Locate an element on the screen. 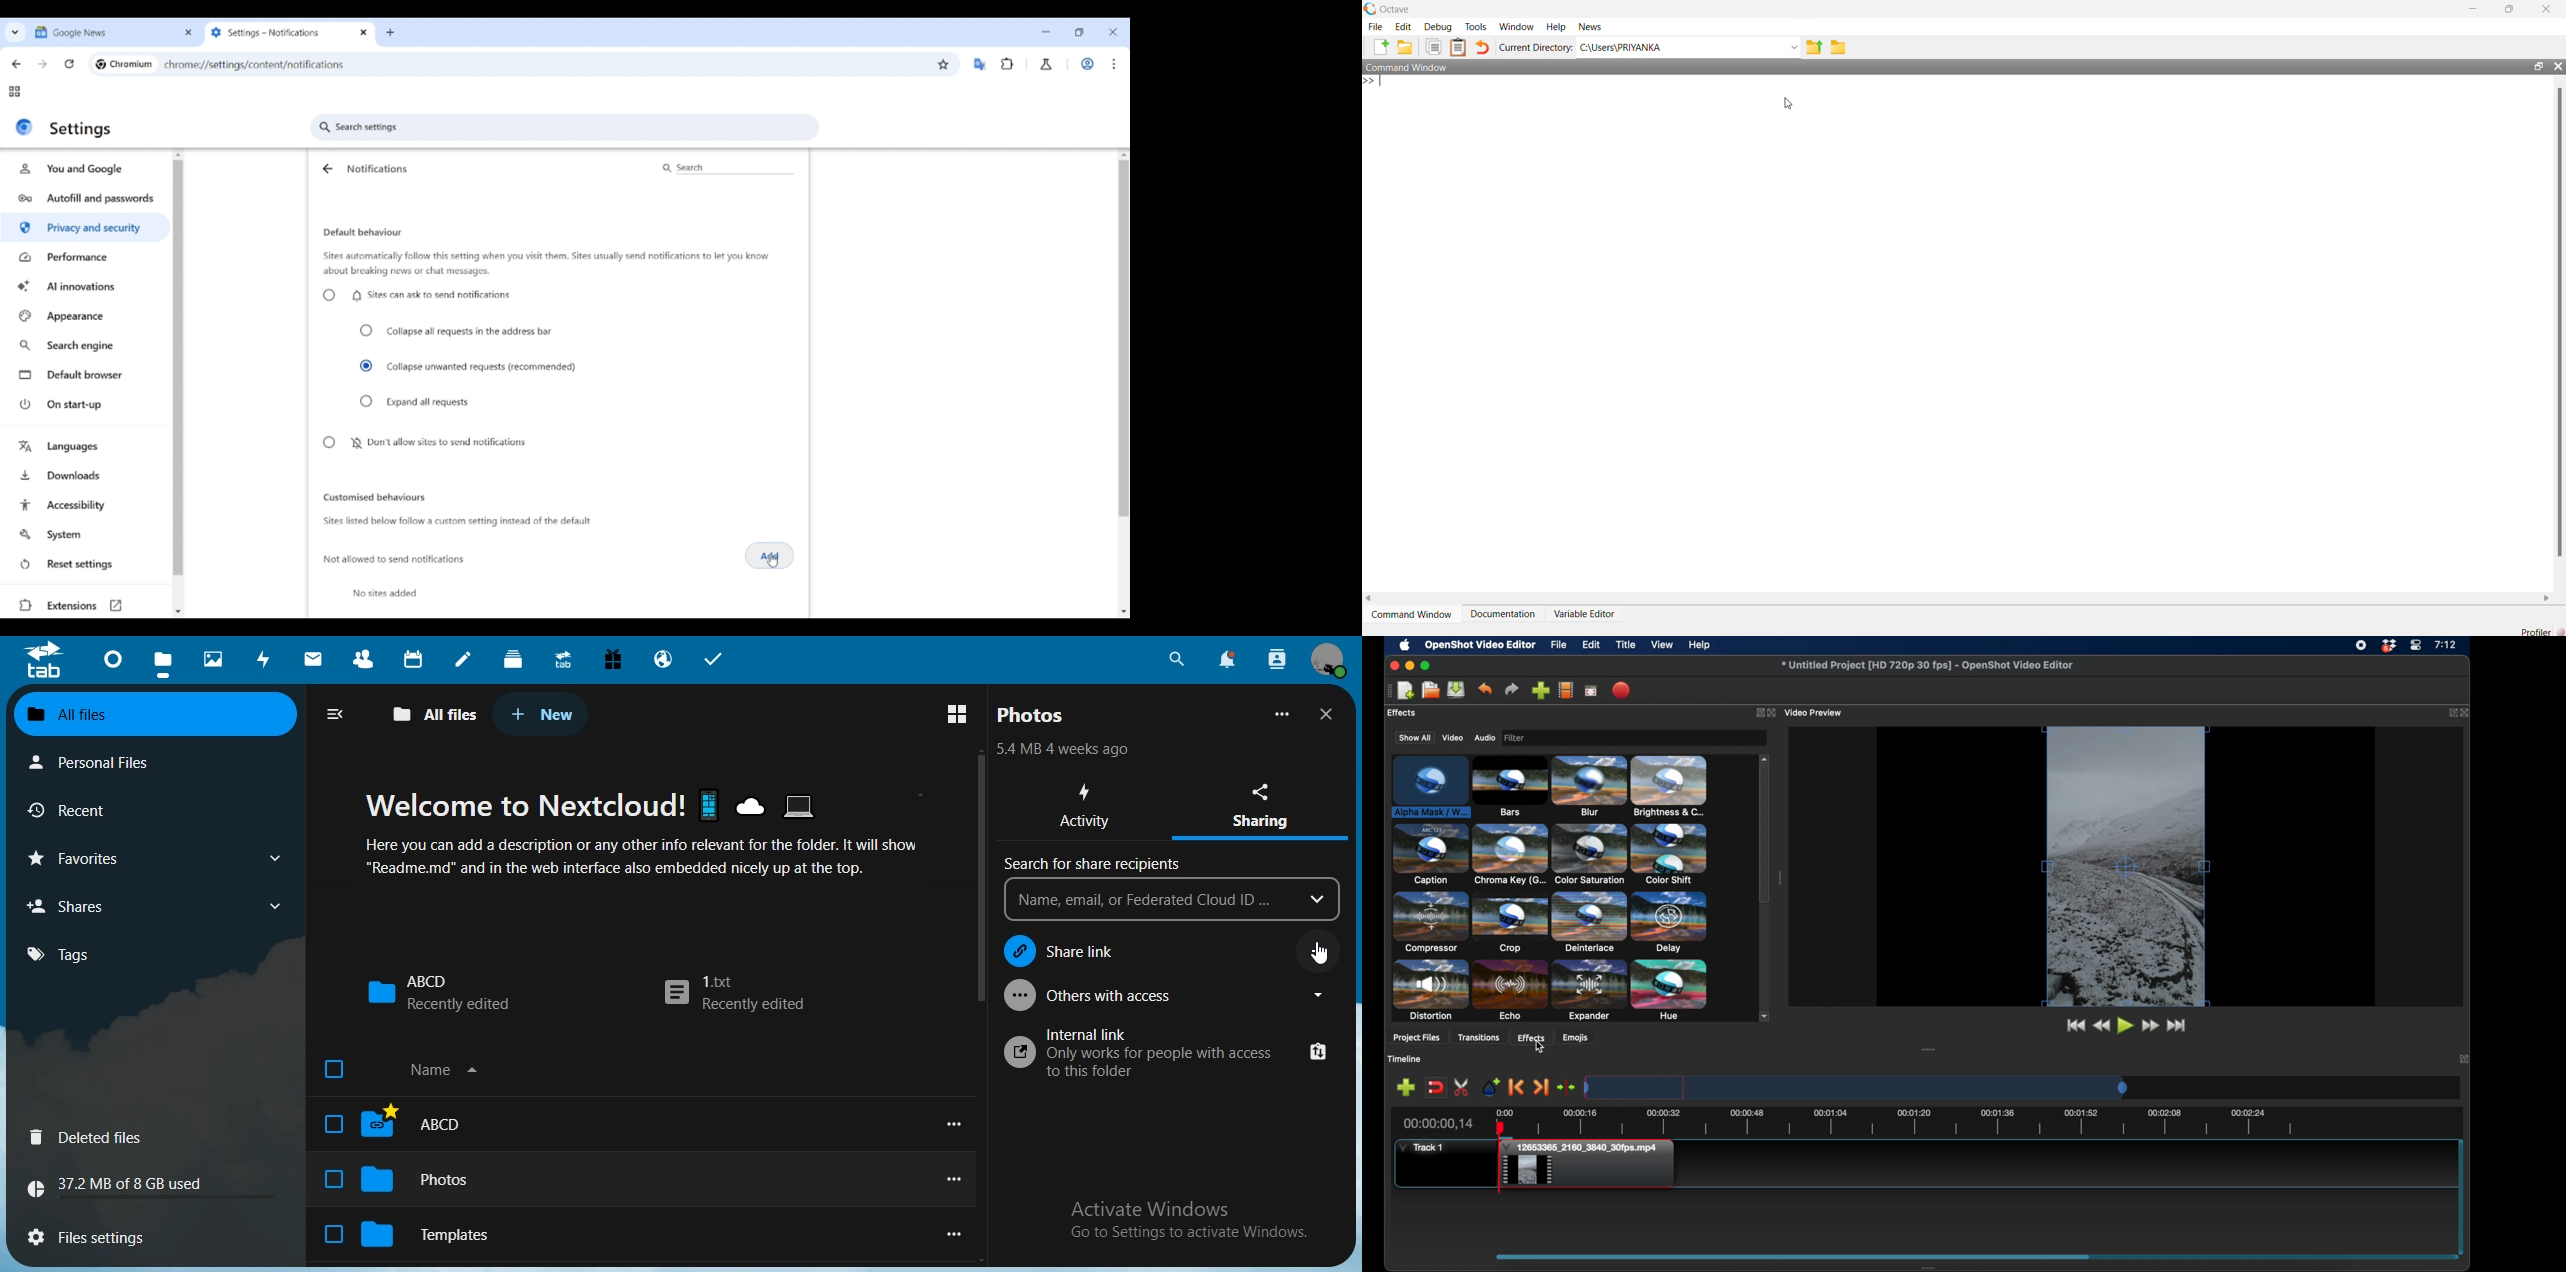  Customize and control Chromium is located at coordinates (1114, 64).